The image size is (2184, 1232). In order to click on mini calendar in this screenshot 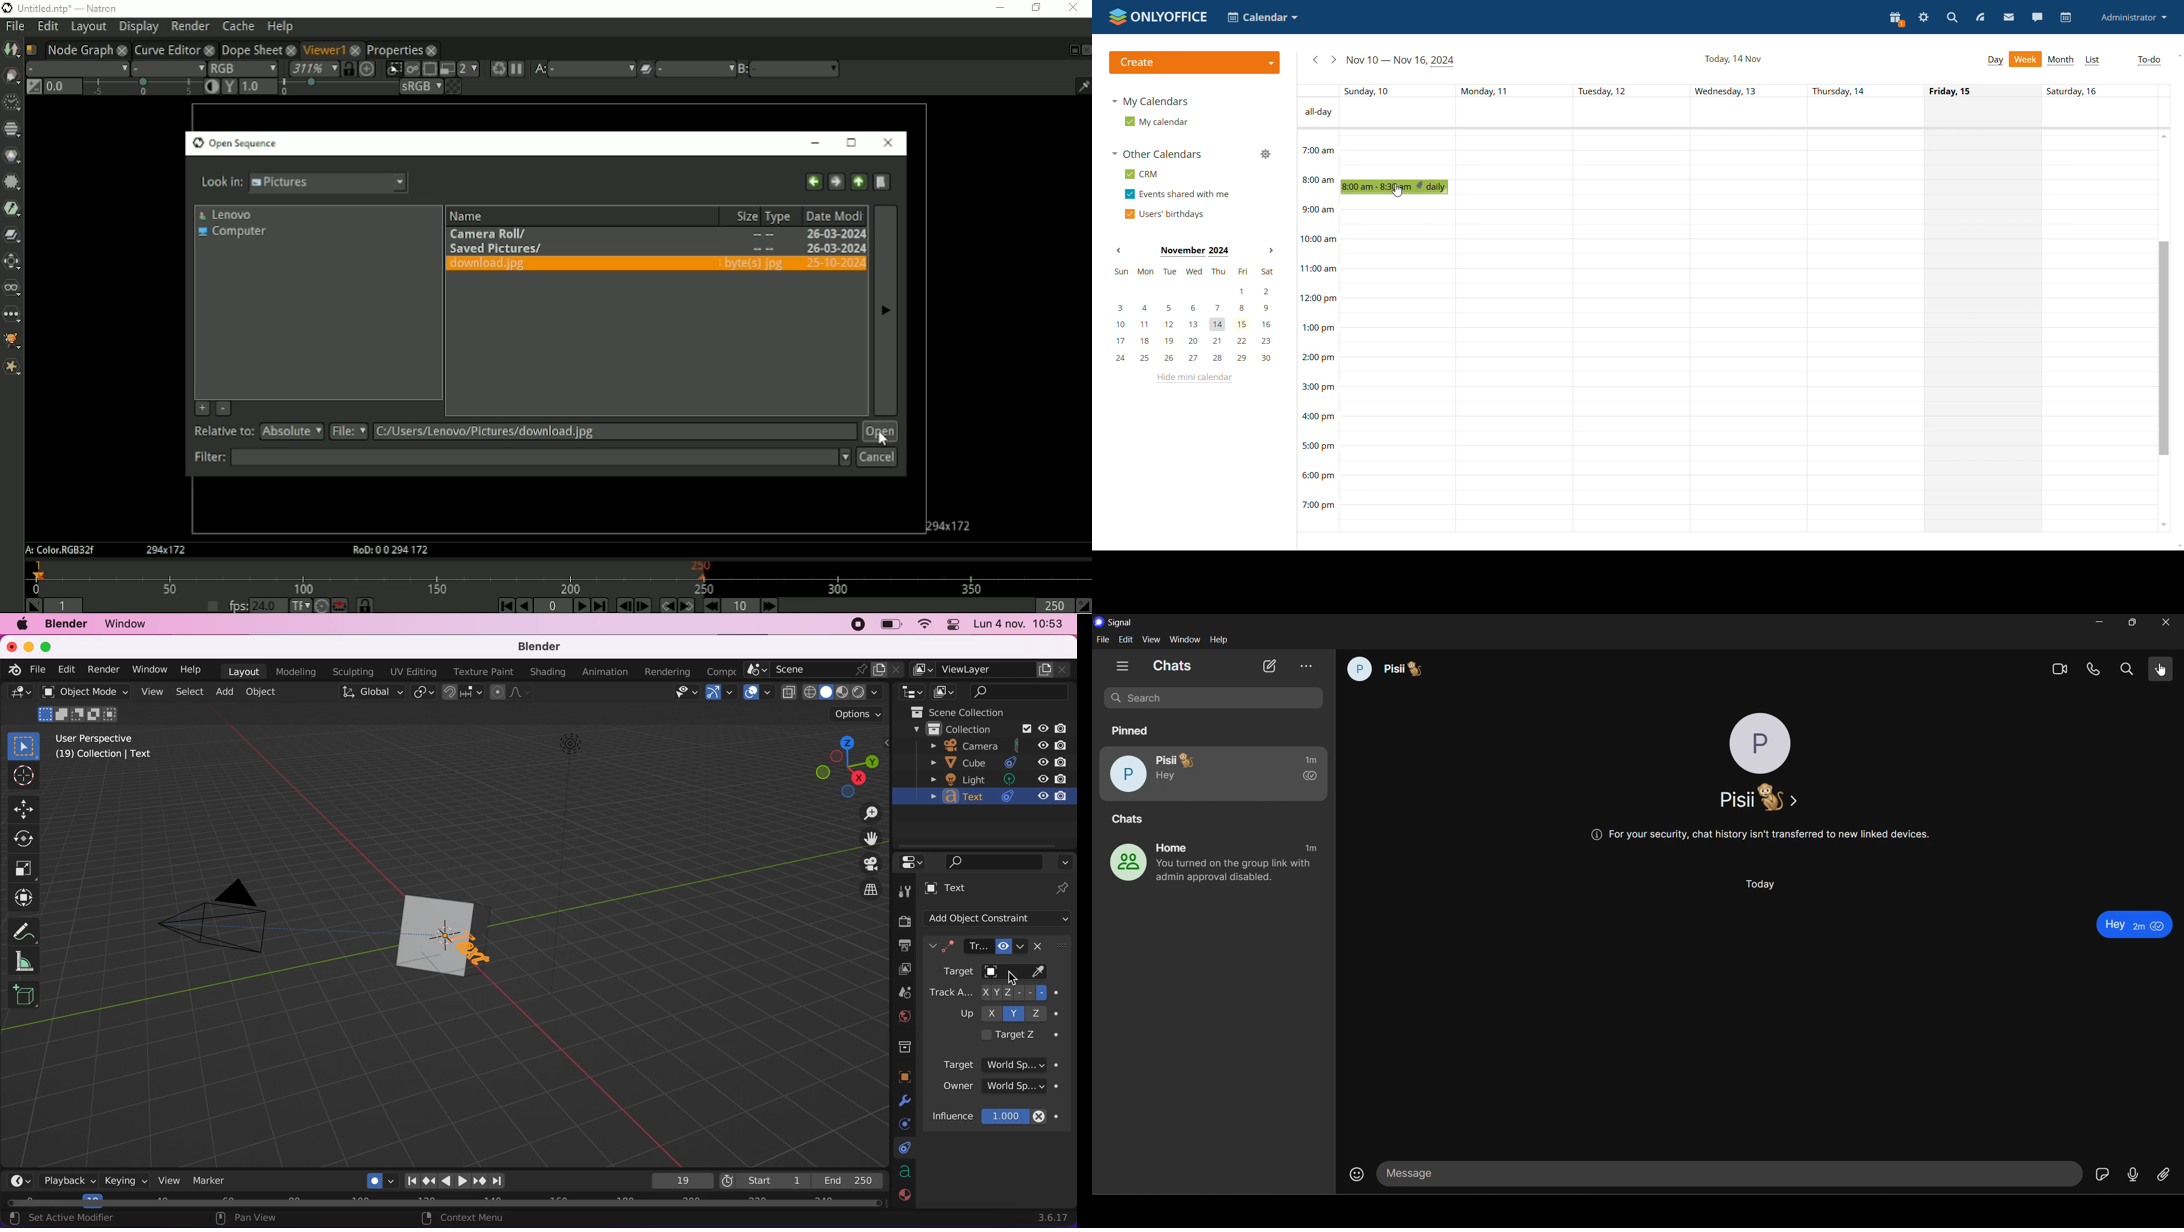, I will do `click(1193, 316)`.